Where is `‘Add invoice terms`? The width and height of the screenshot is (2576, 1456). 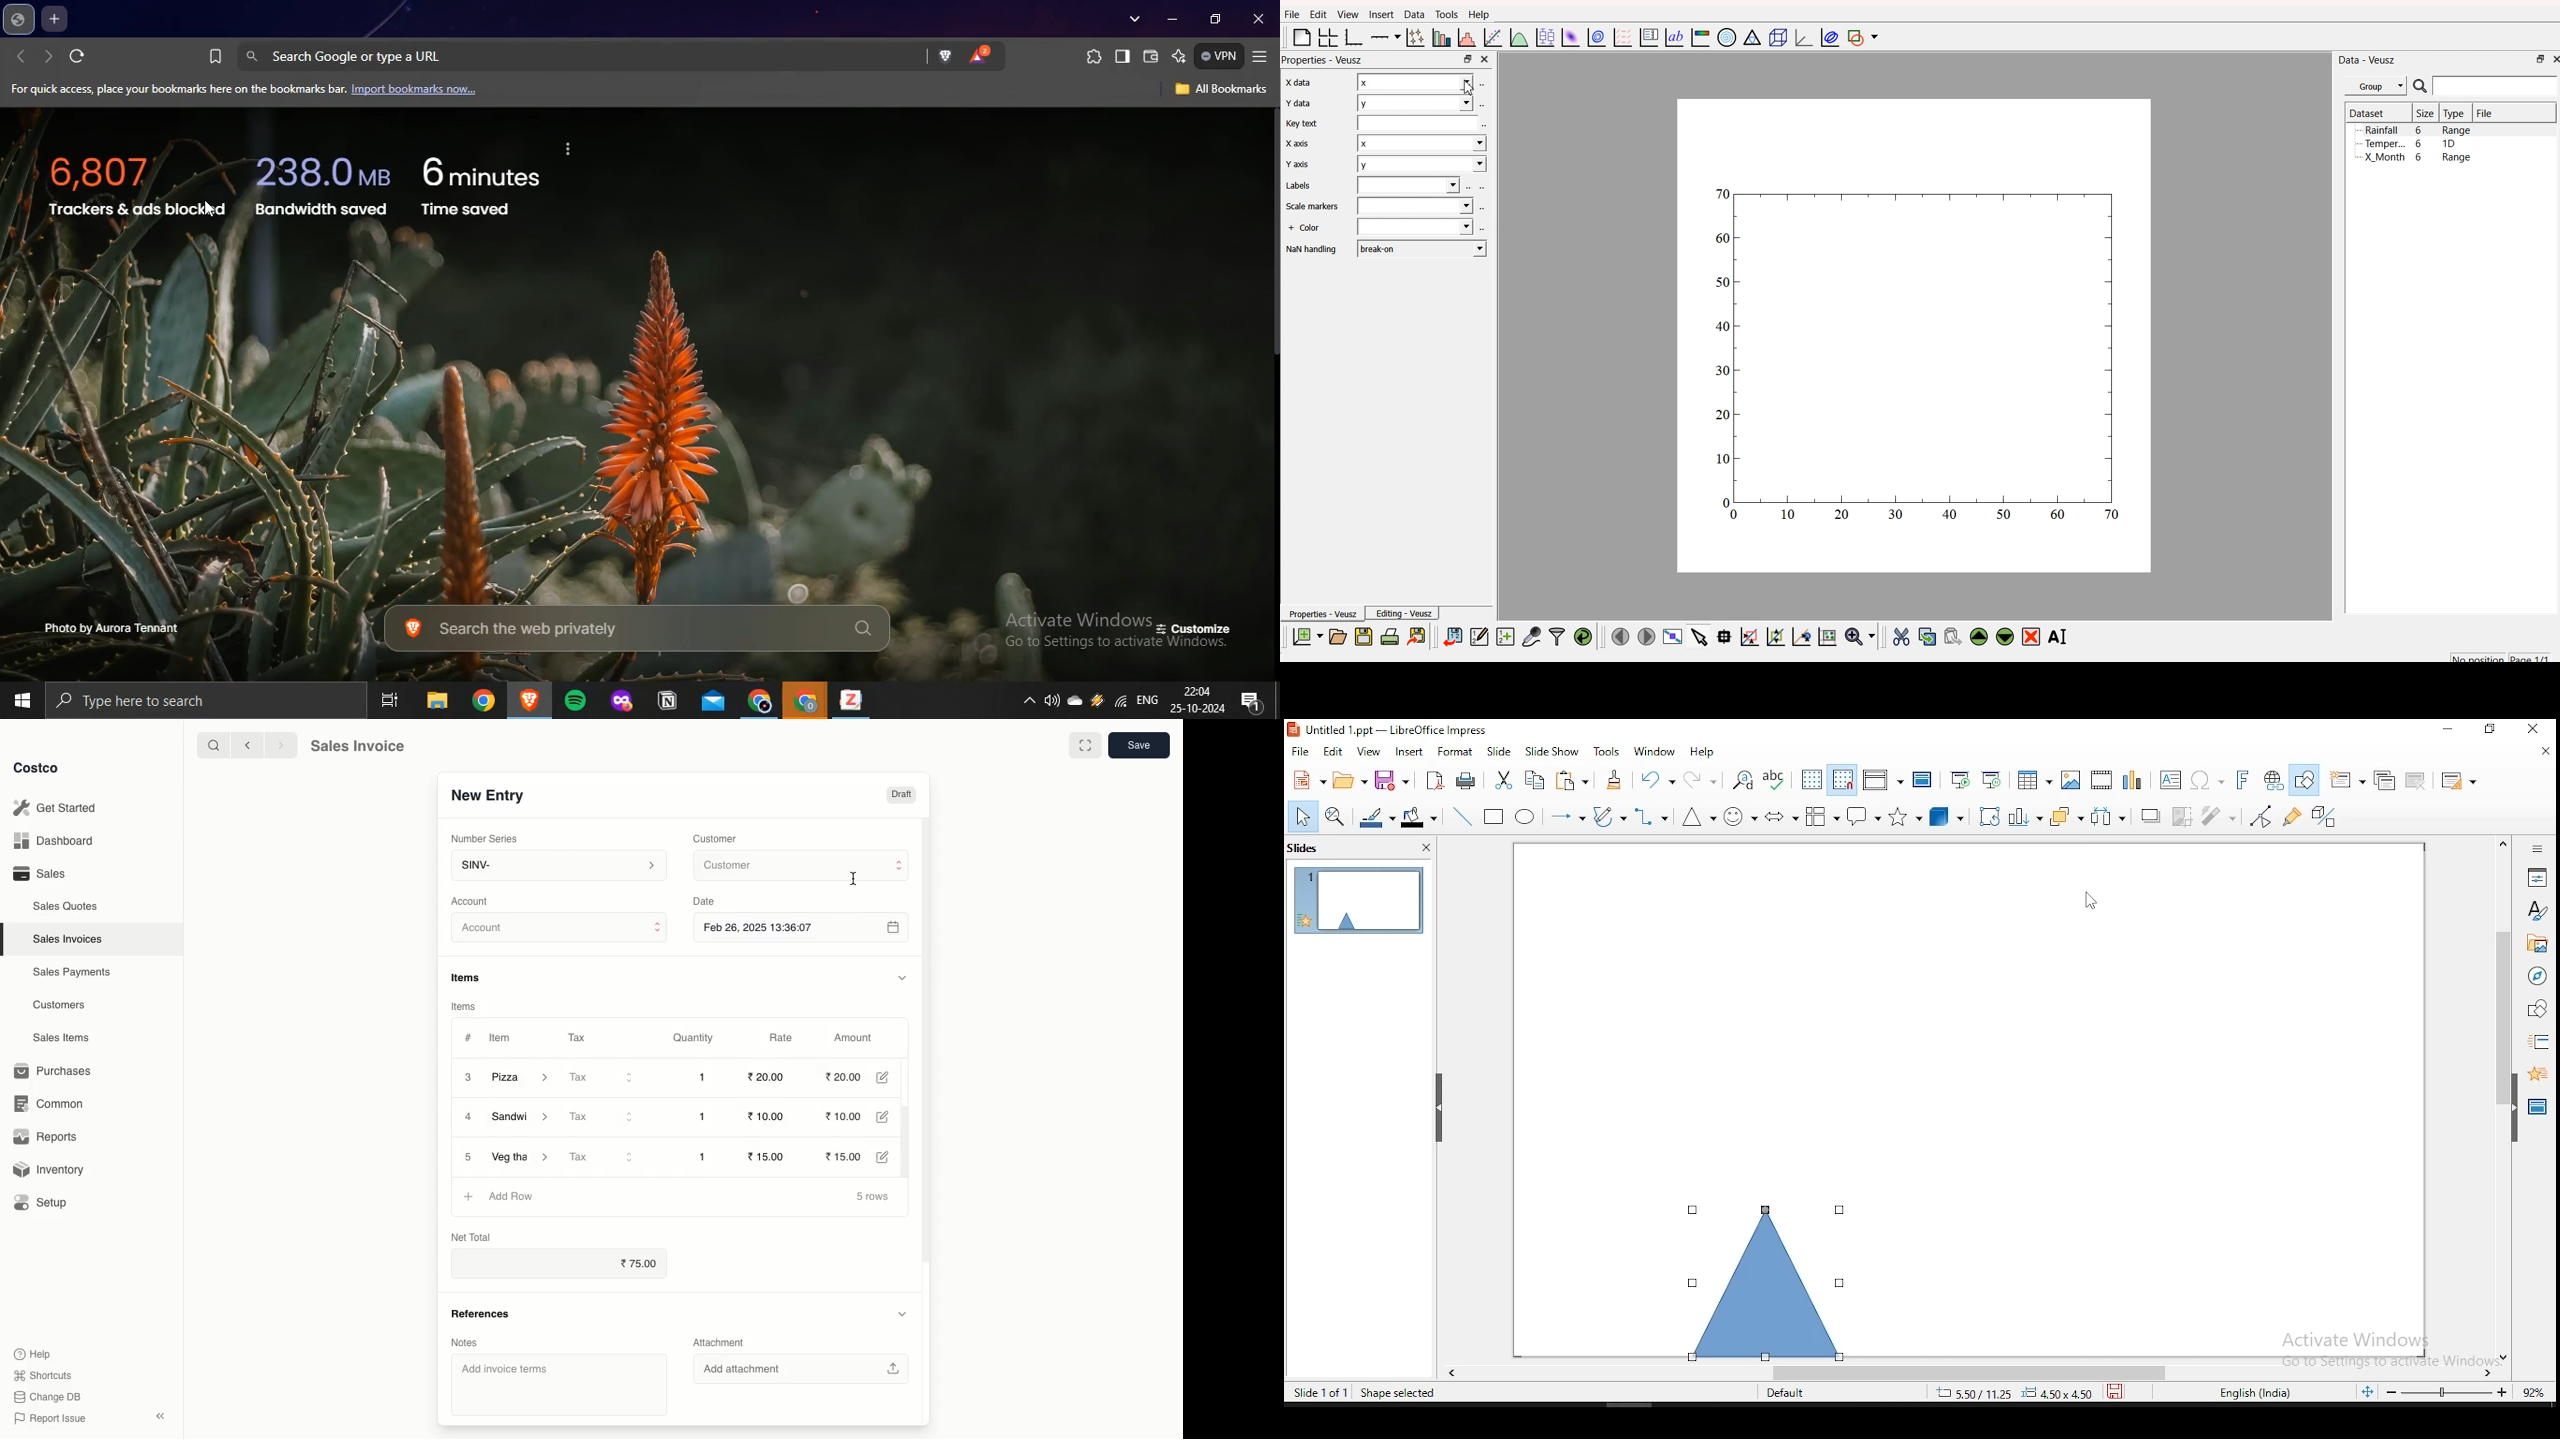 ‘Add invoice terms is located at coordinates (553, 1384).